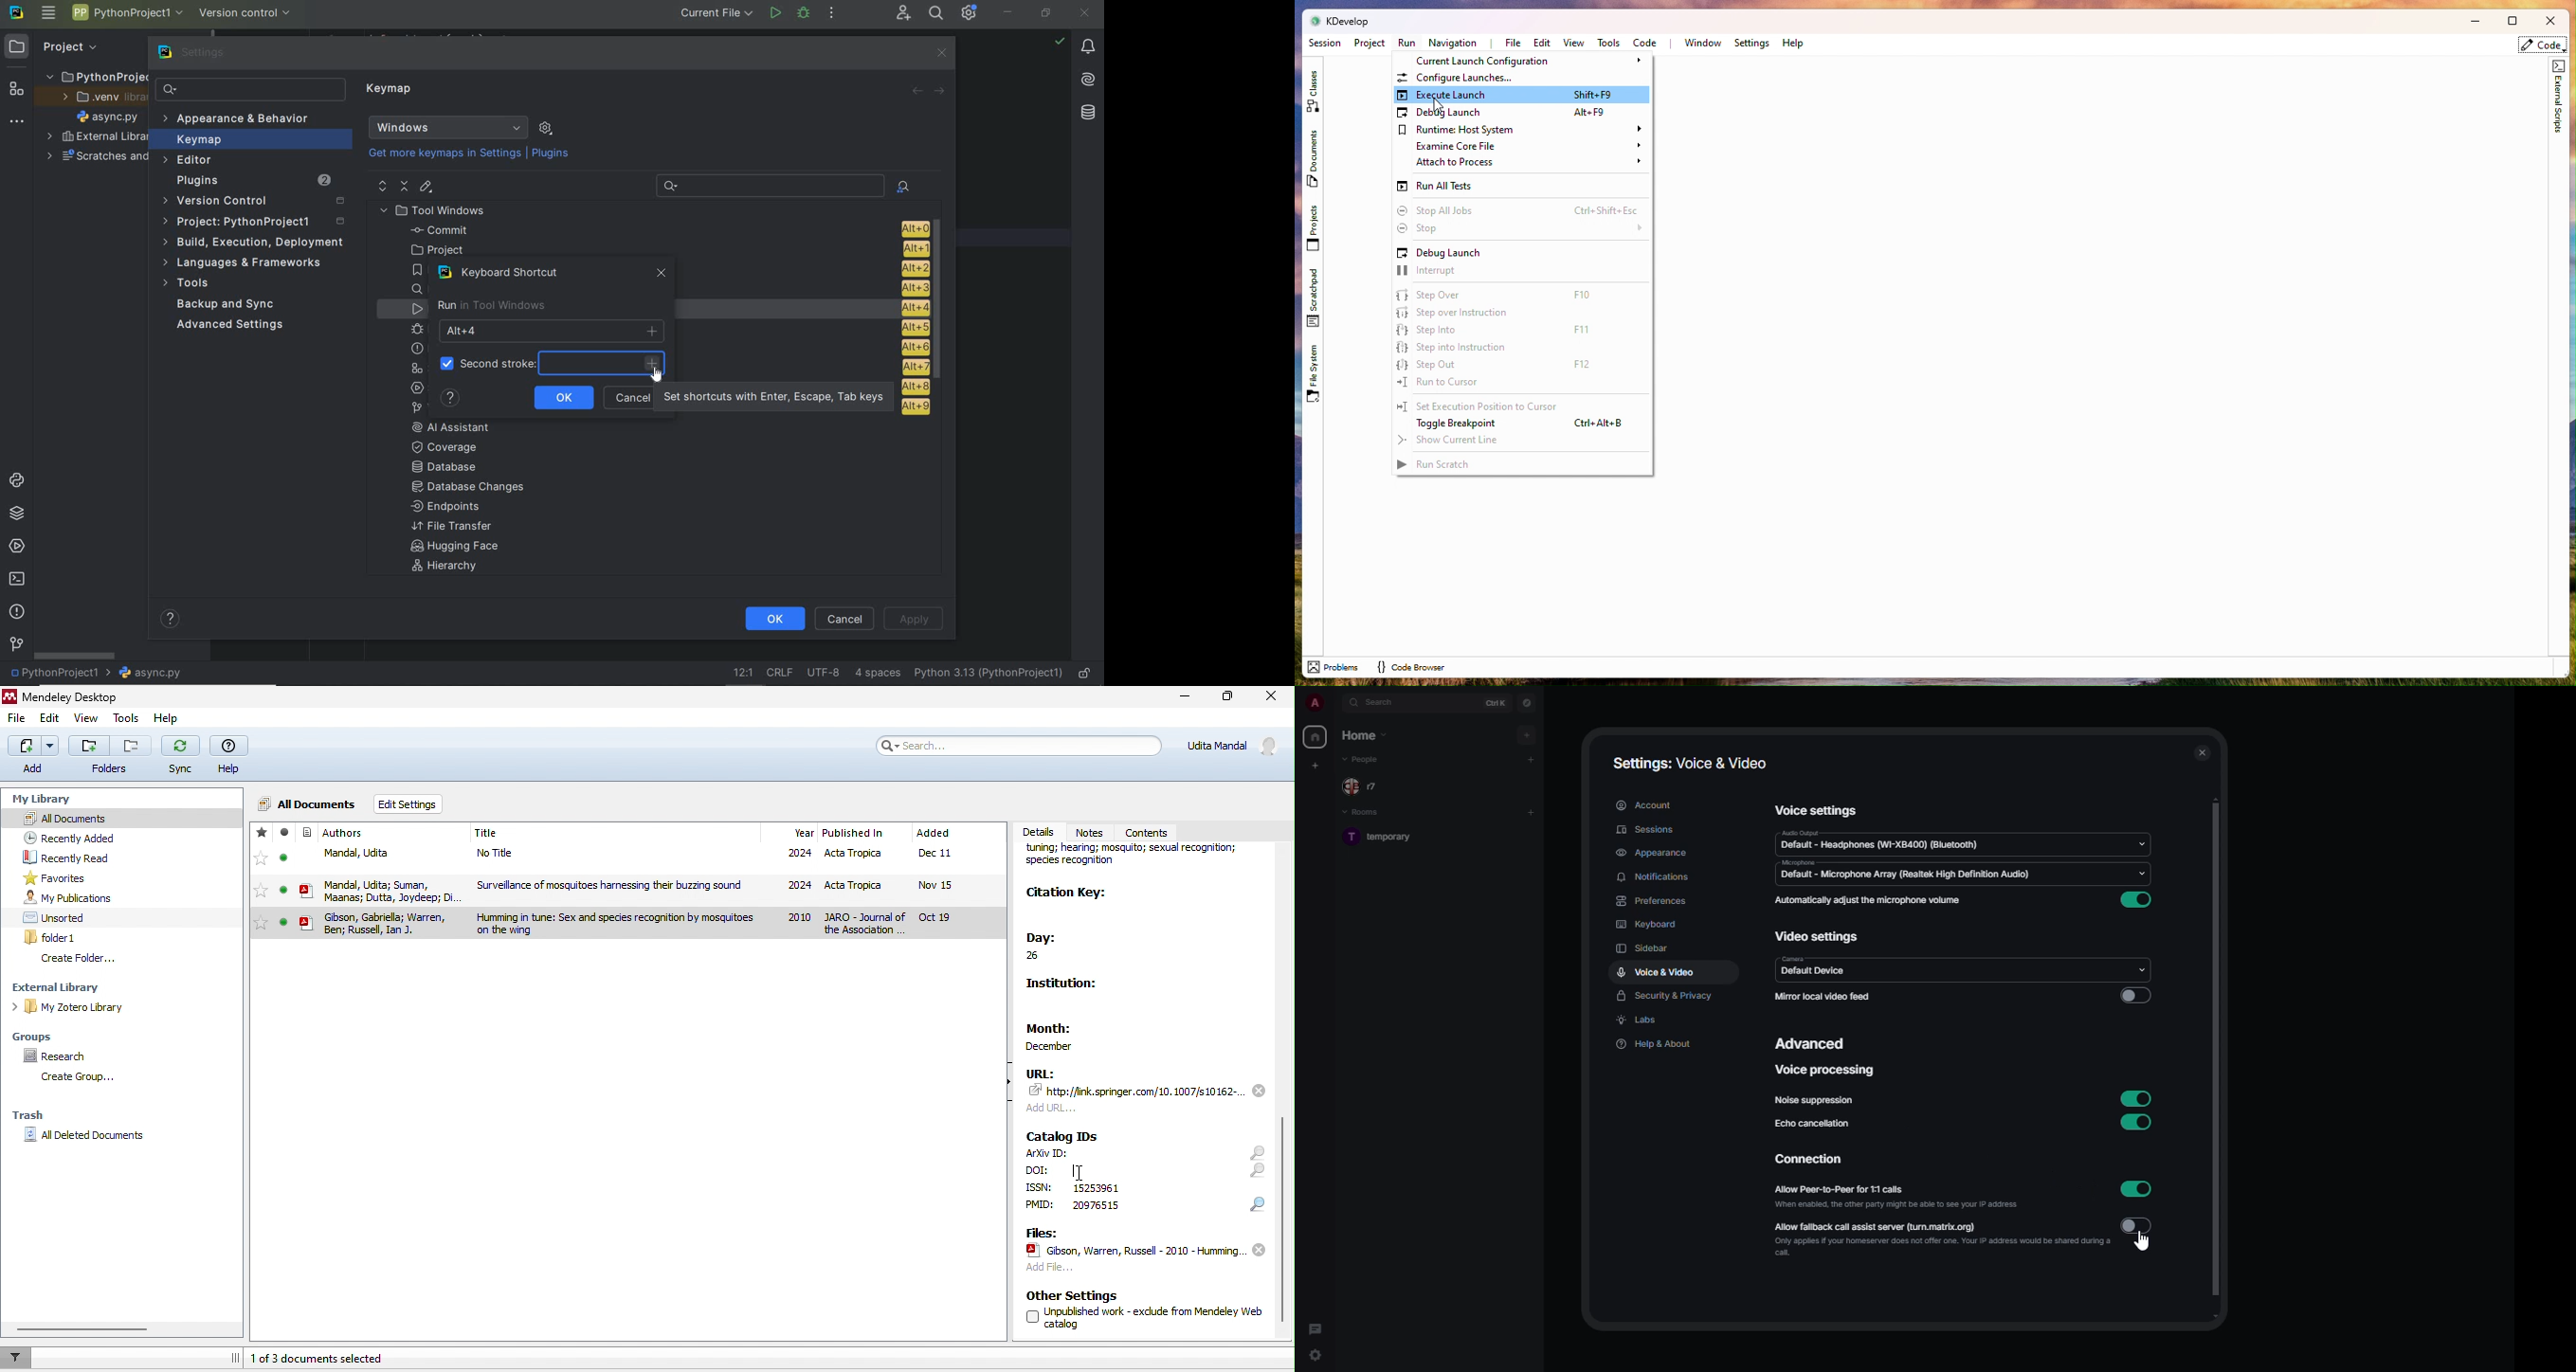 The height and width of the screenshot is (1372, 2576). I want to click on search, so click(1379, 702).